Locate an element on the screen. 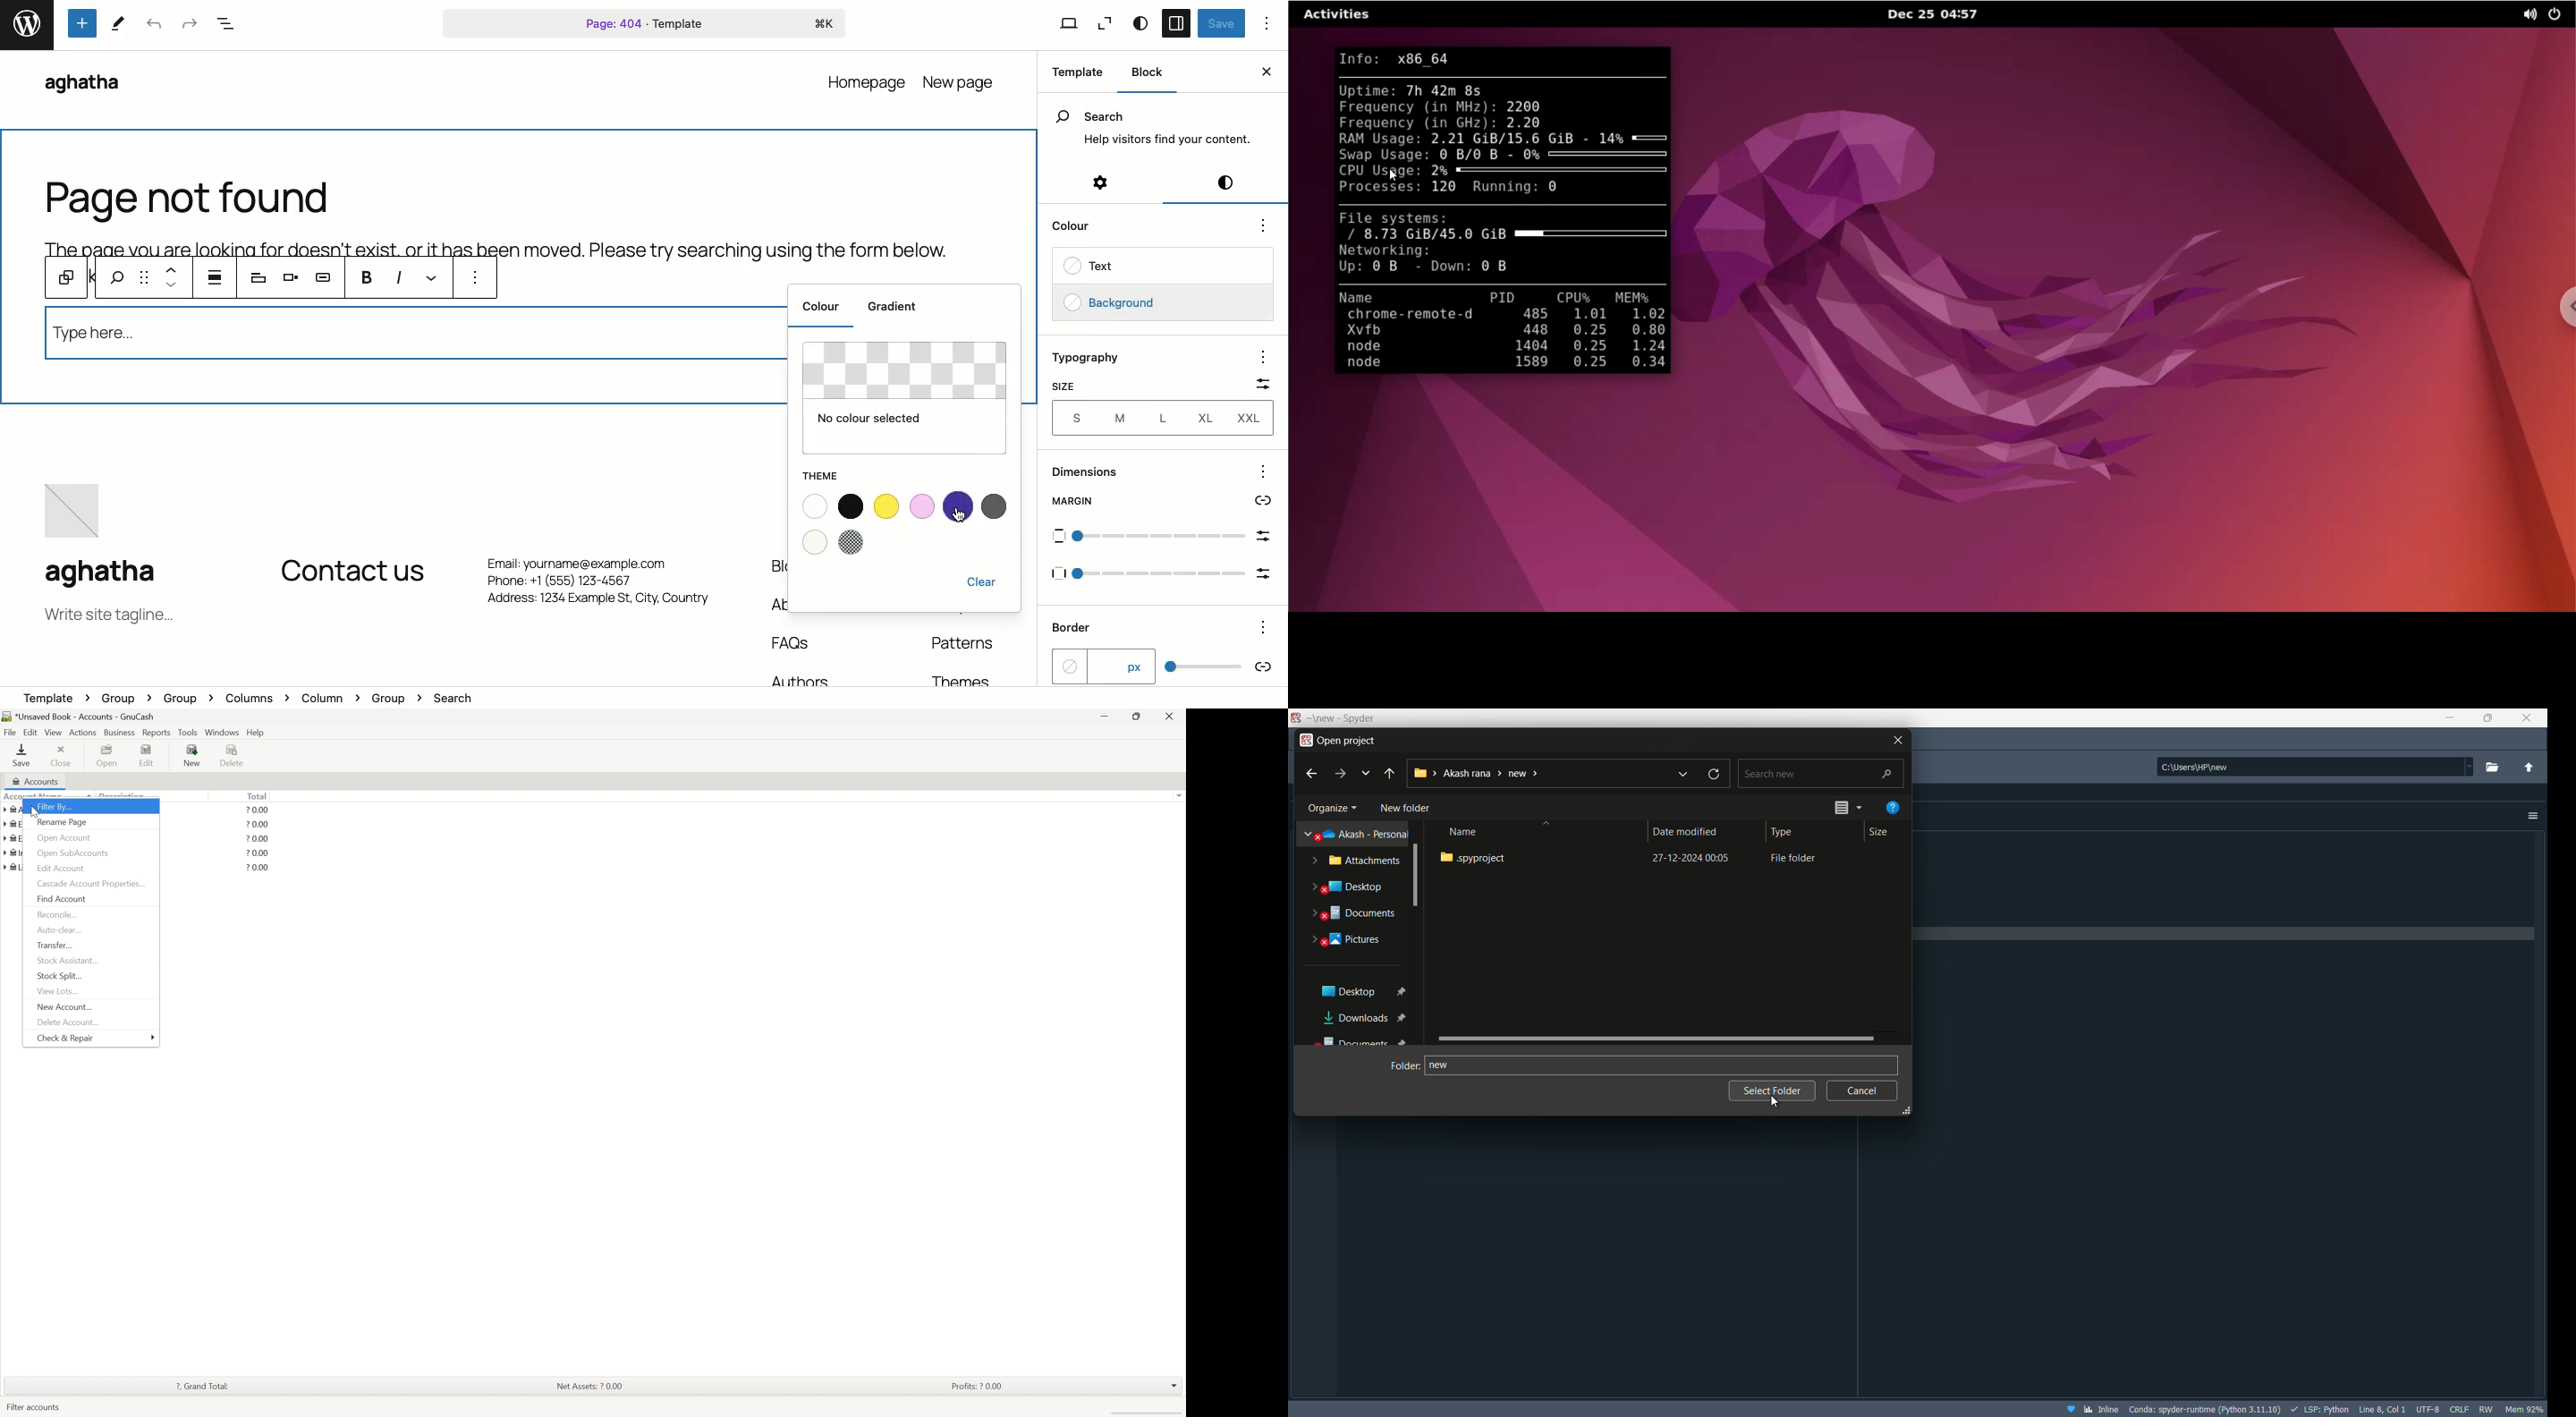  M is located at coordinates (1116, 417).